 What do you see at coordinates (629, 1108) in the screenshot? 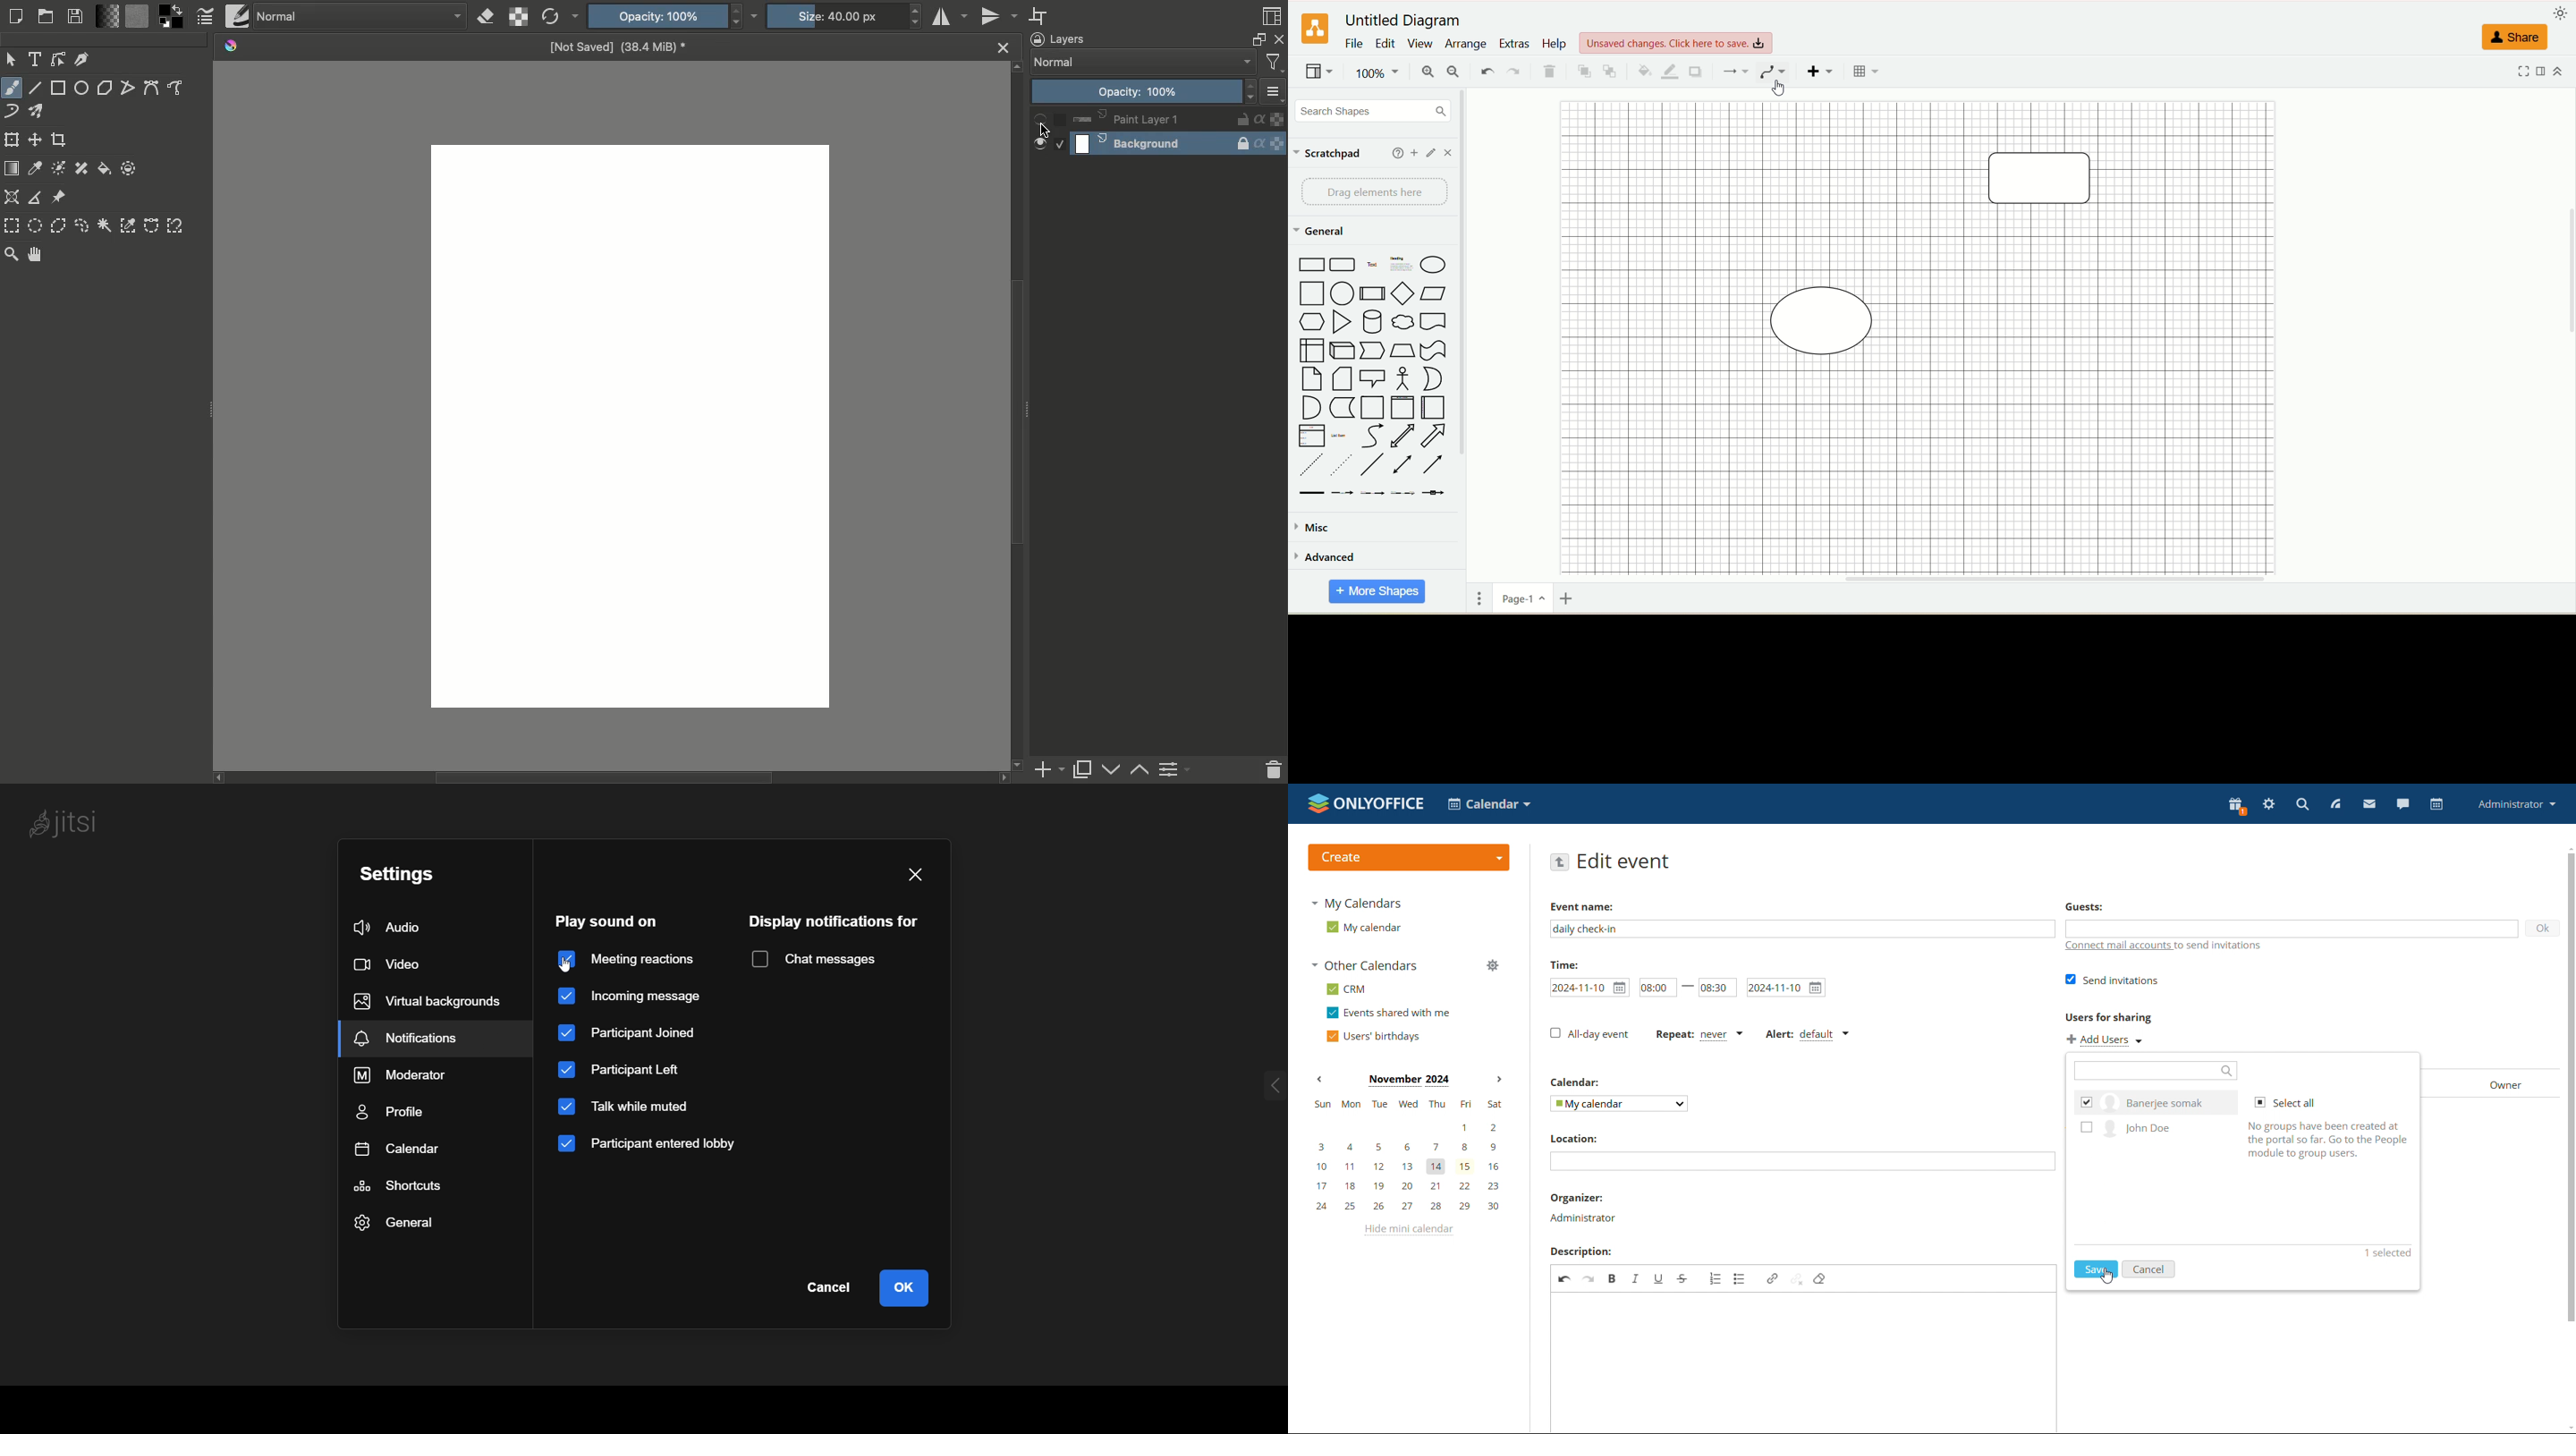
I see `talk while muted` at bounding box center [629, 1108].